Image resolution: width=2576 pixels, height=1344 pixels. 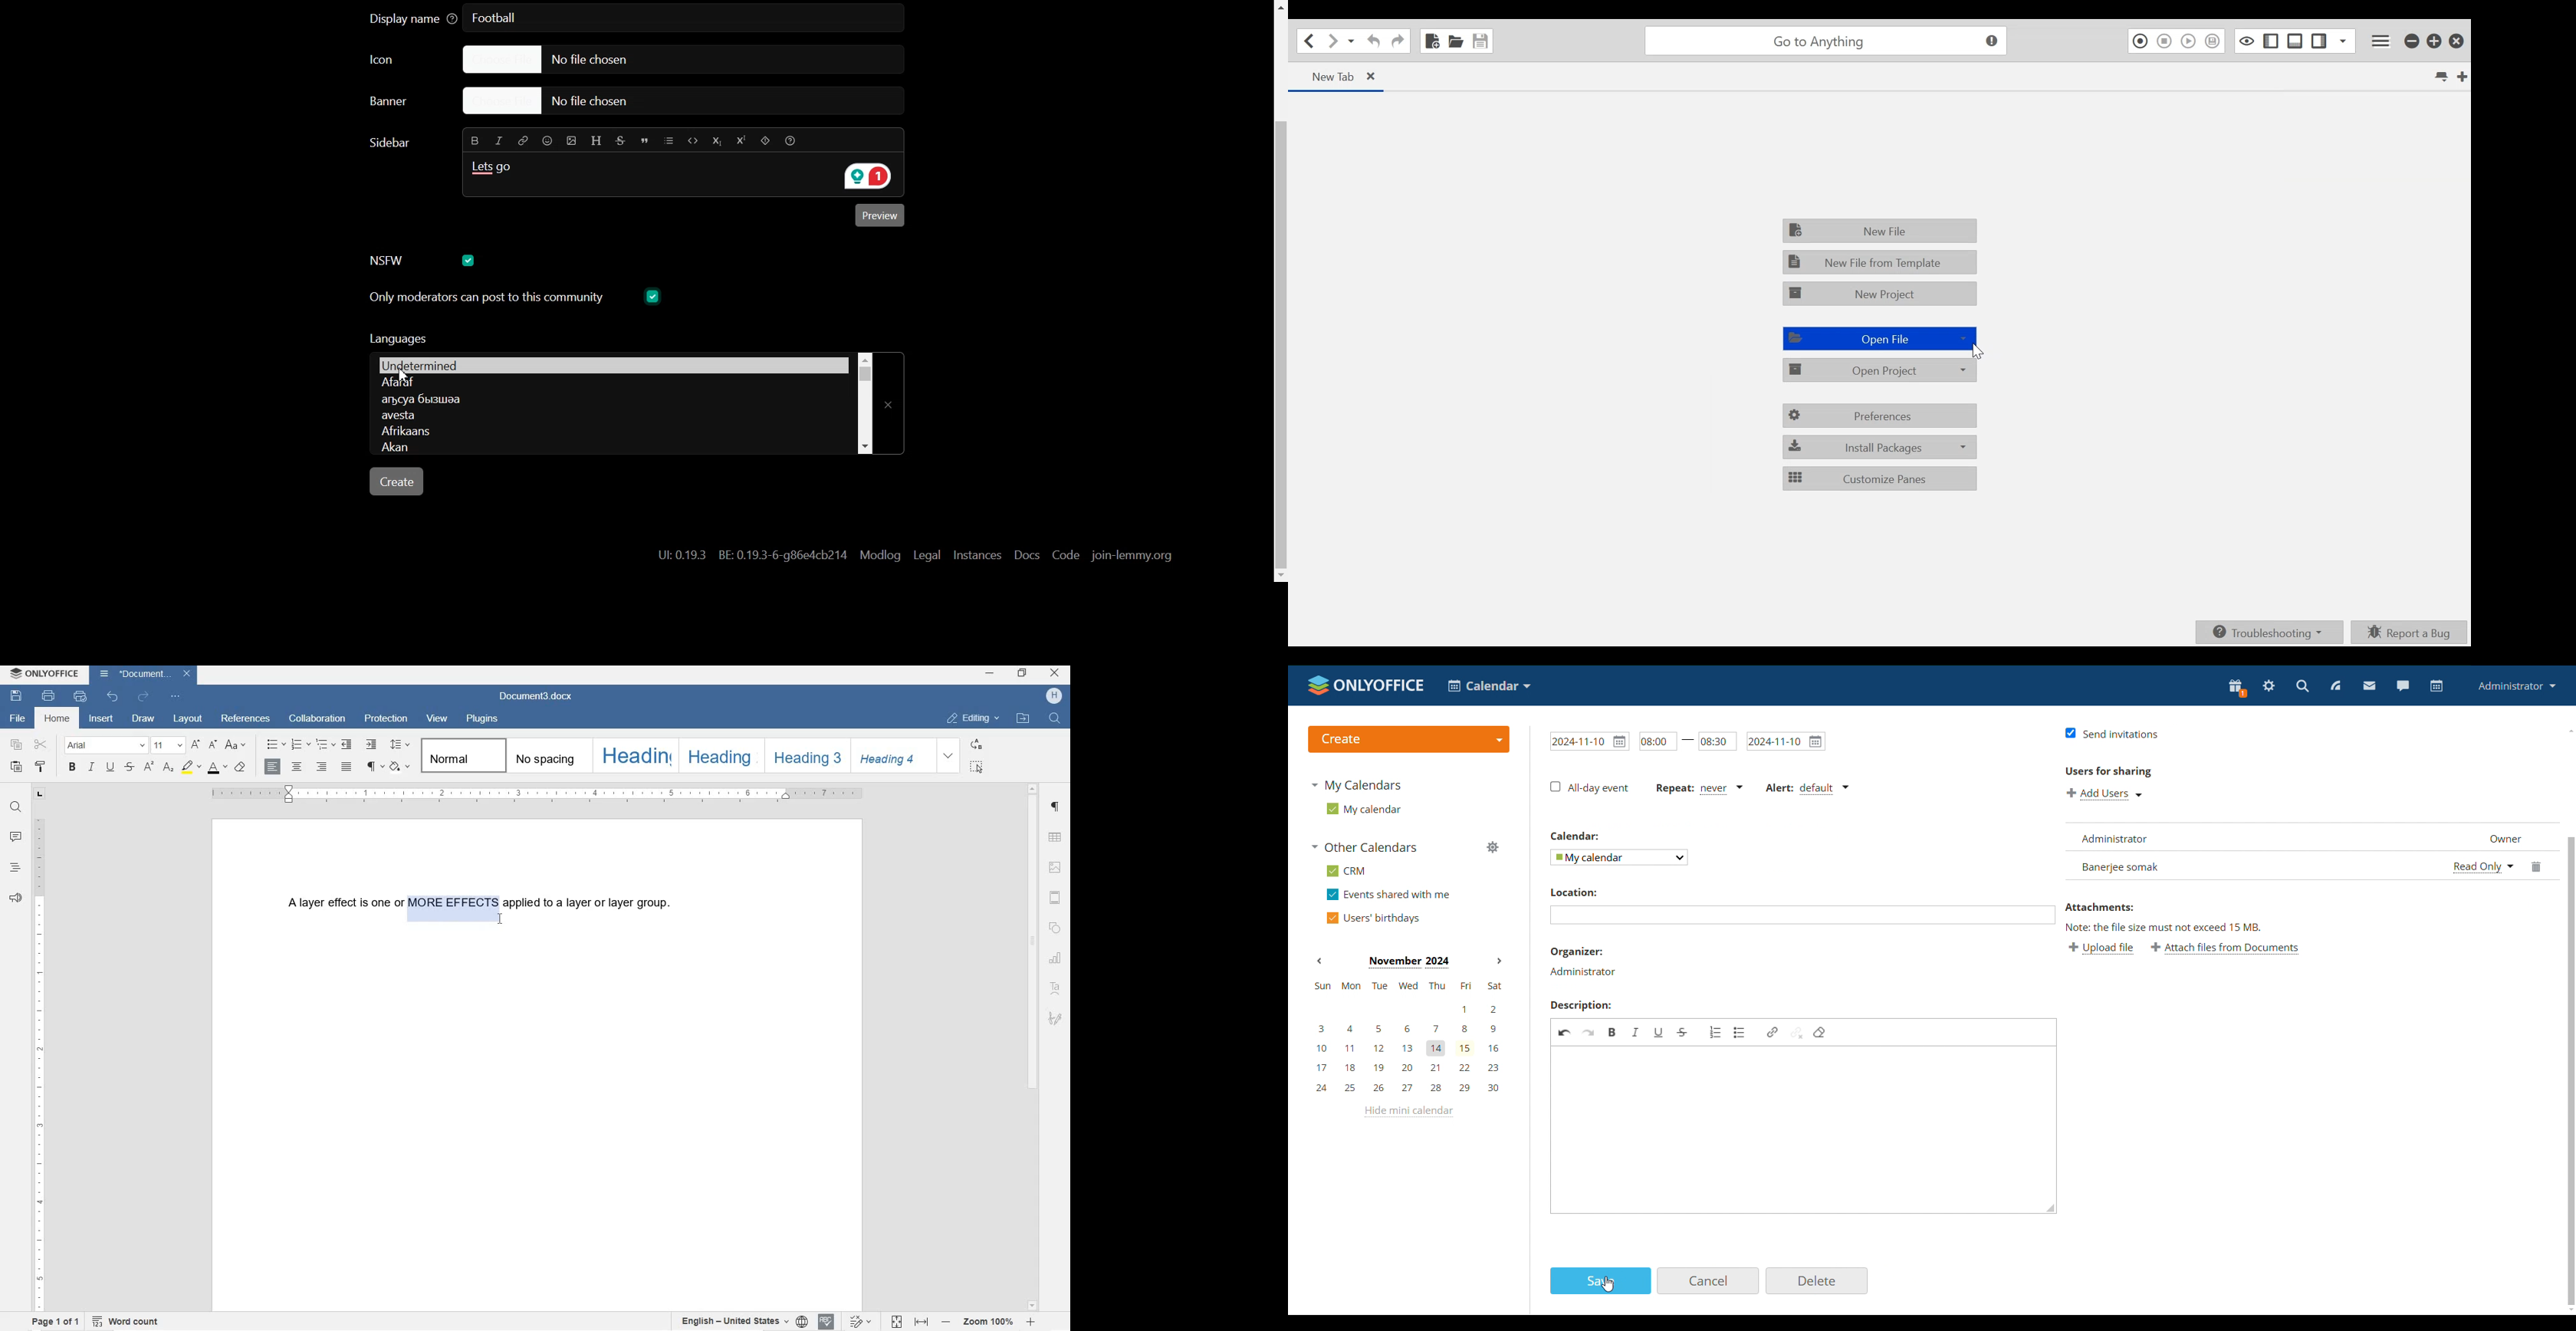 What do you see at coordinates (606, 417) in the screenshot?
I see `Language` at bounding box center [606, 417].